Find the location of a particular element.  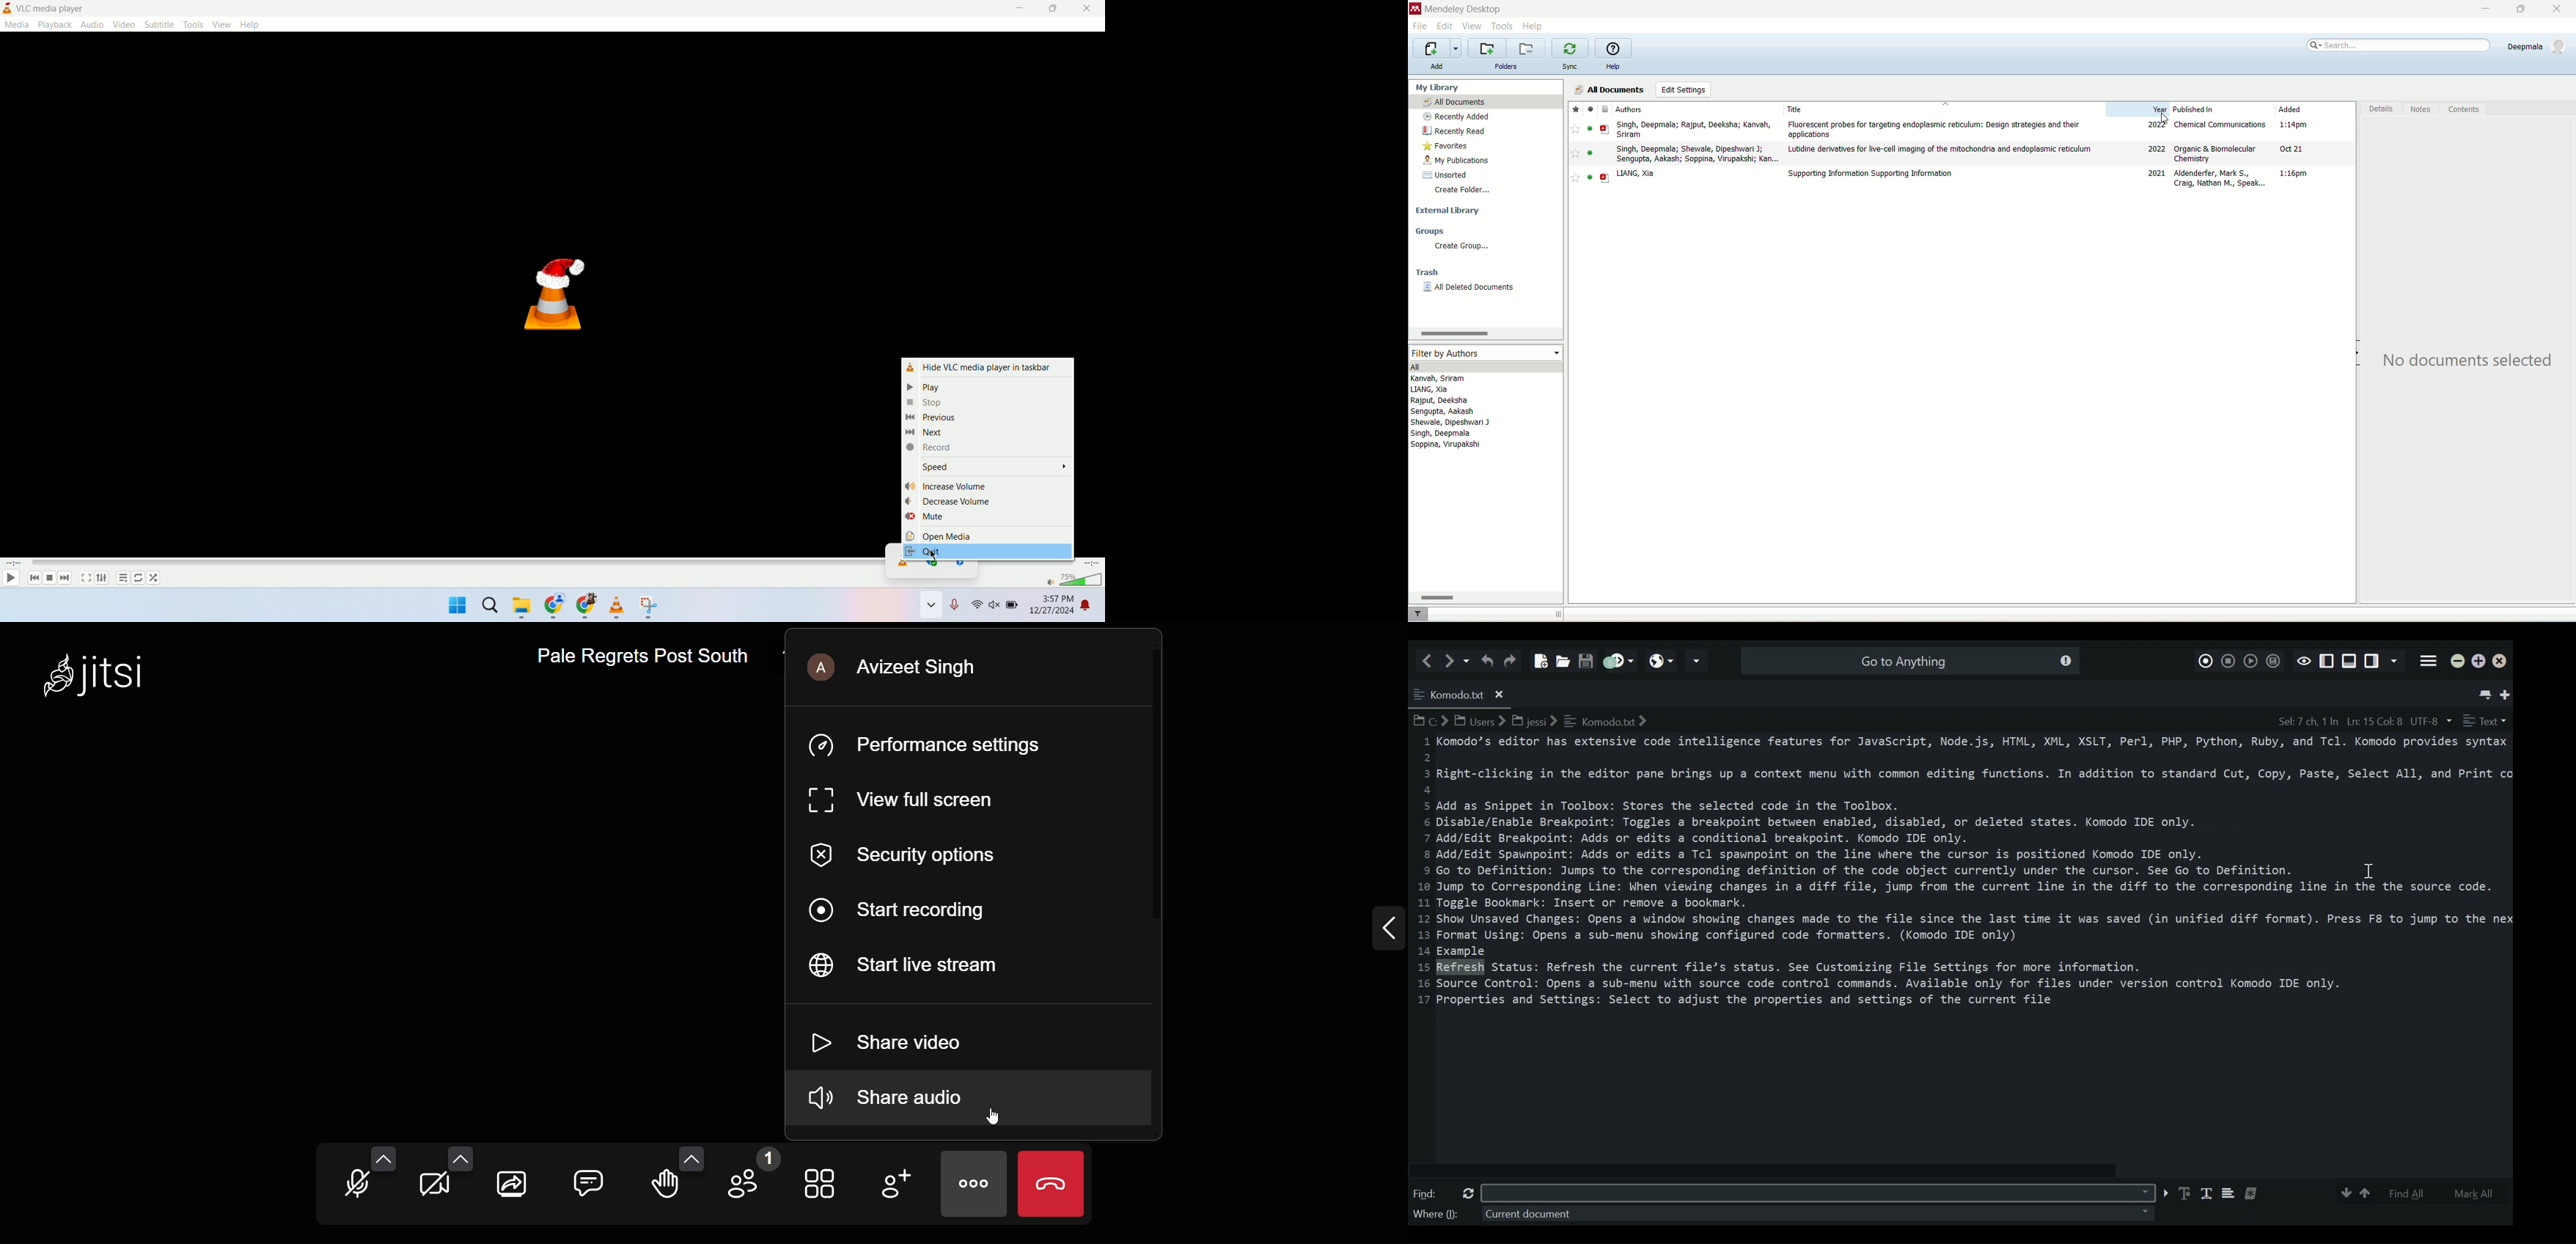

hide vlc in taskbar is located at coordinates (985, 366).